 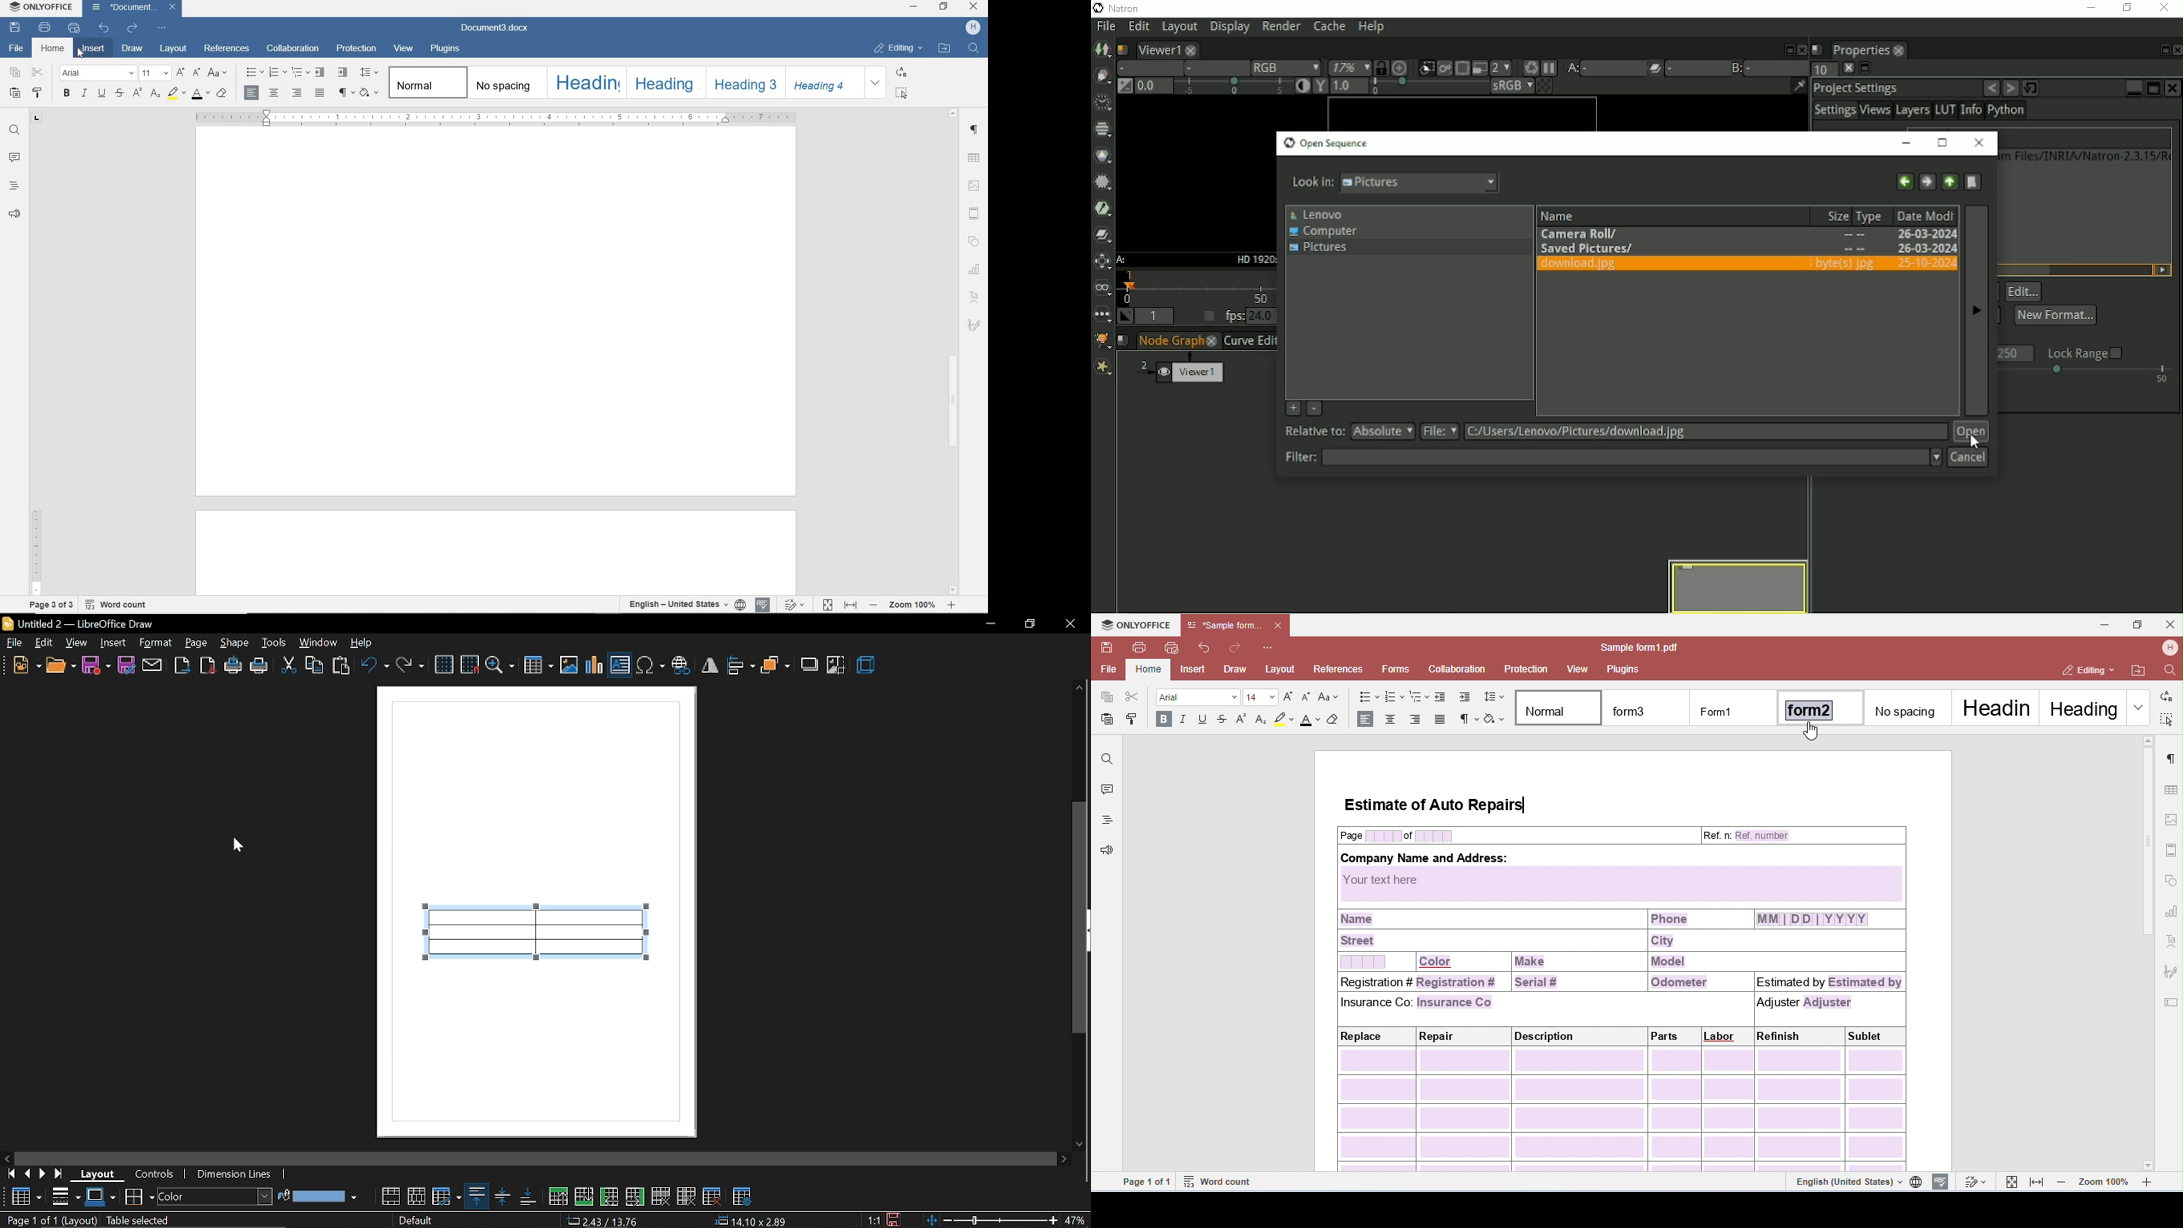 What do you see at coordinates (12, 187) in the screenshot?
I see `HEADINGS` at bounding box center [12, 187].